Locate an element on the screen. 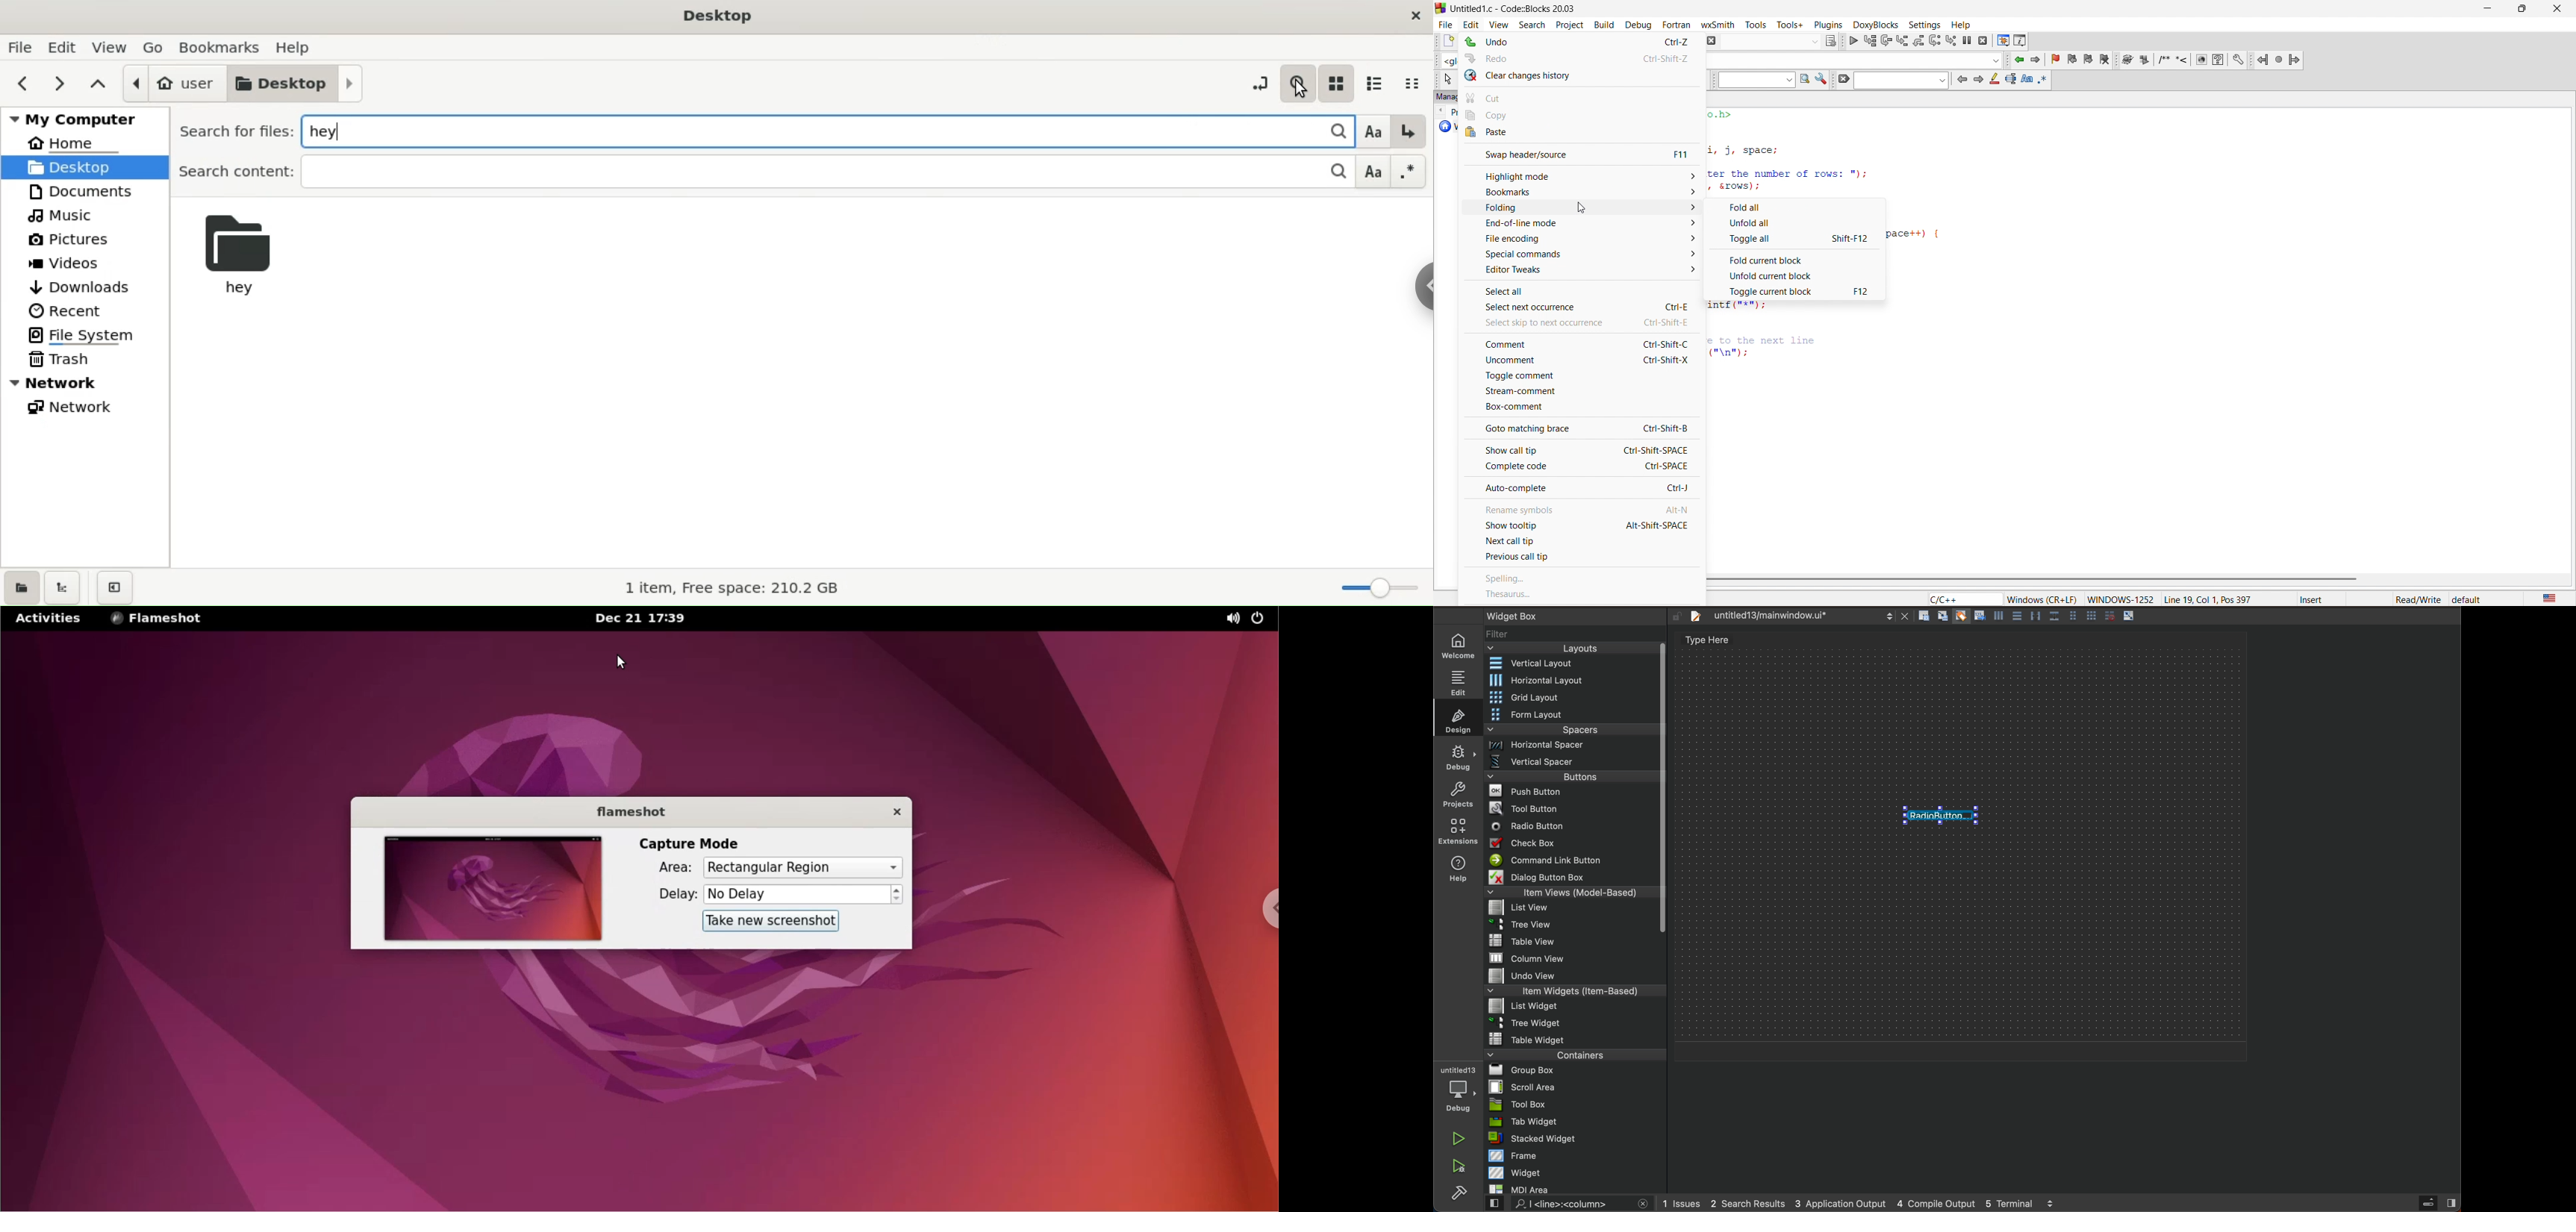 The width and height of the screenshot is (2576, 1232). next  is located at coordinates (1978, 80).